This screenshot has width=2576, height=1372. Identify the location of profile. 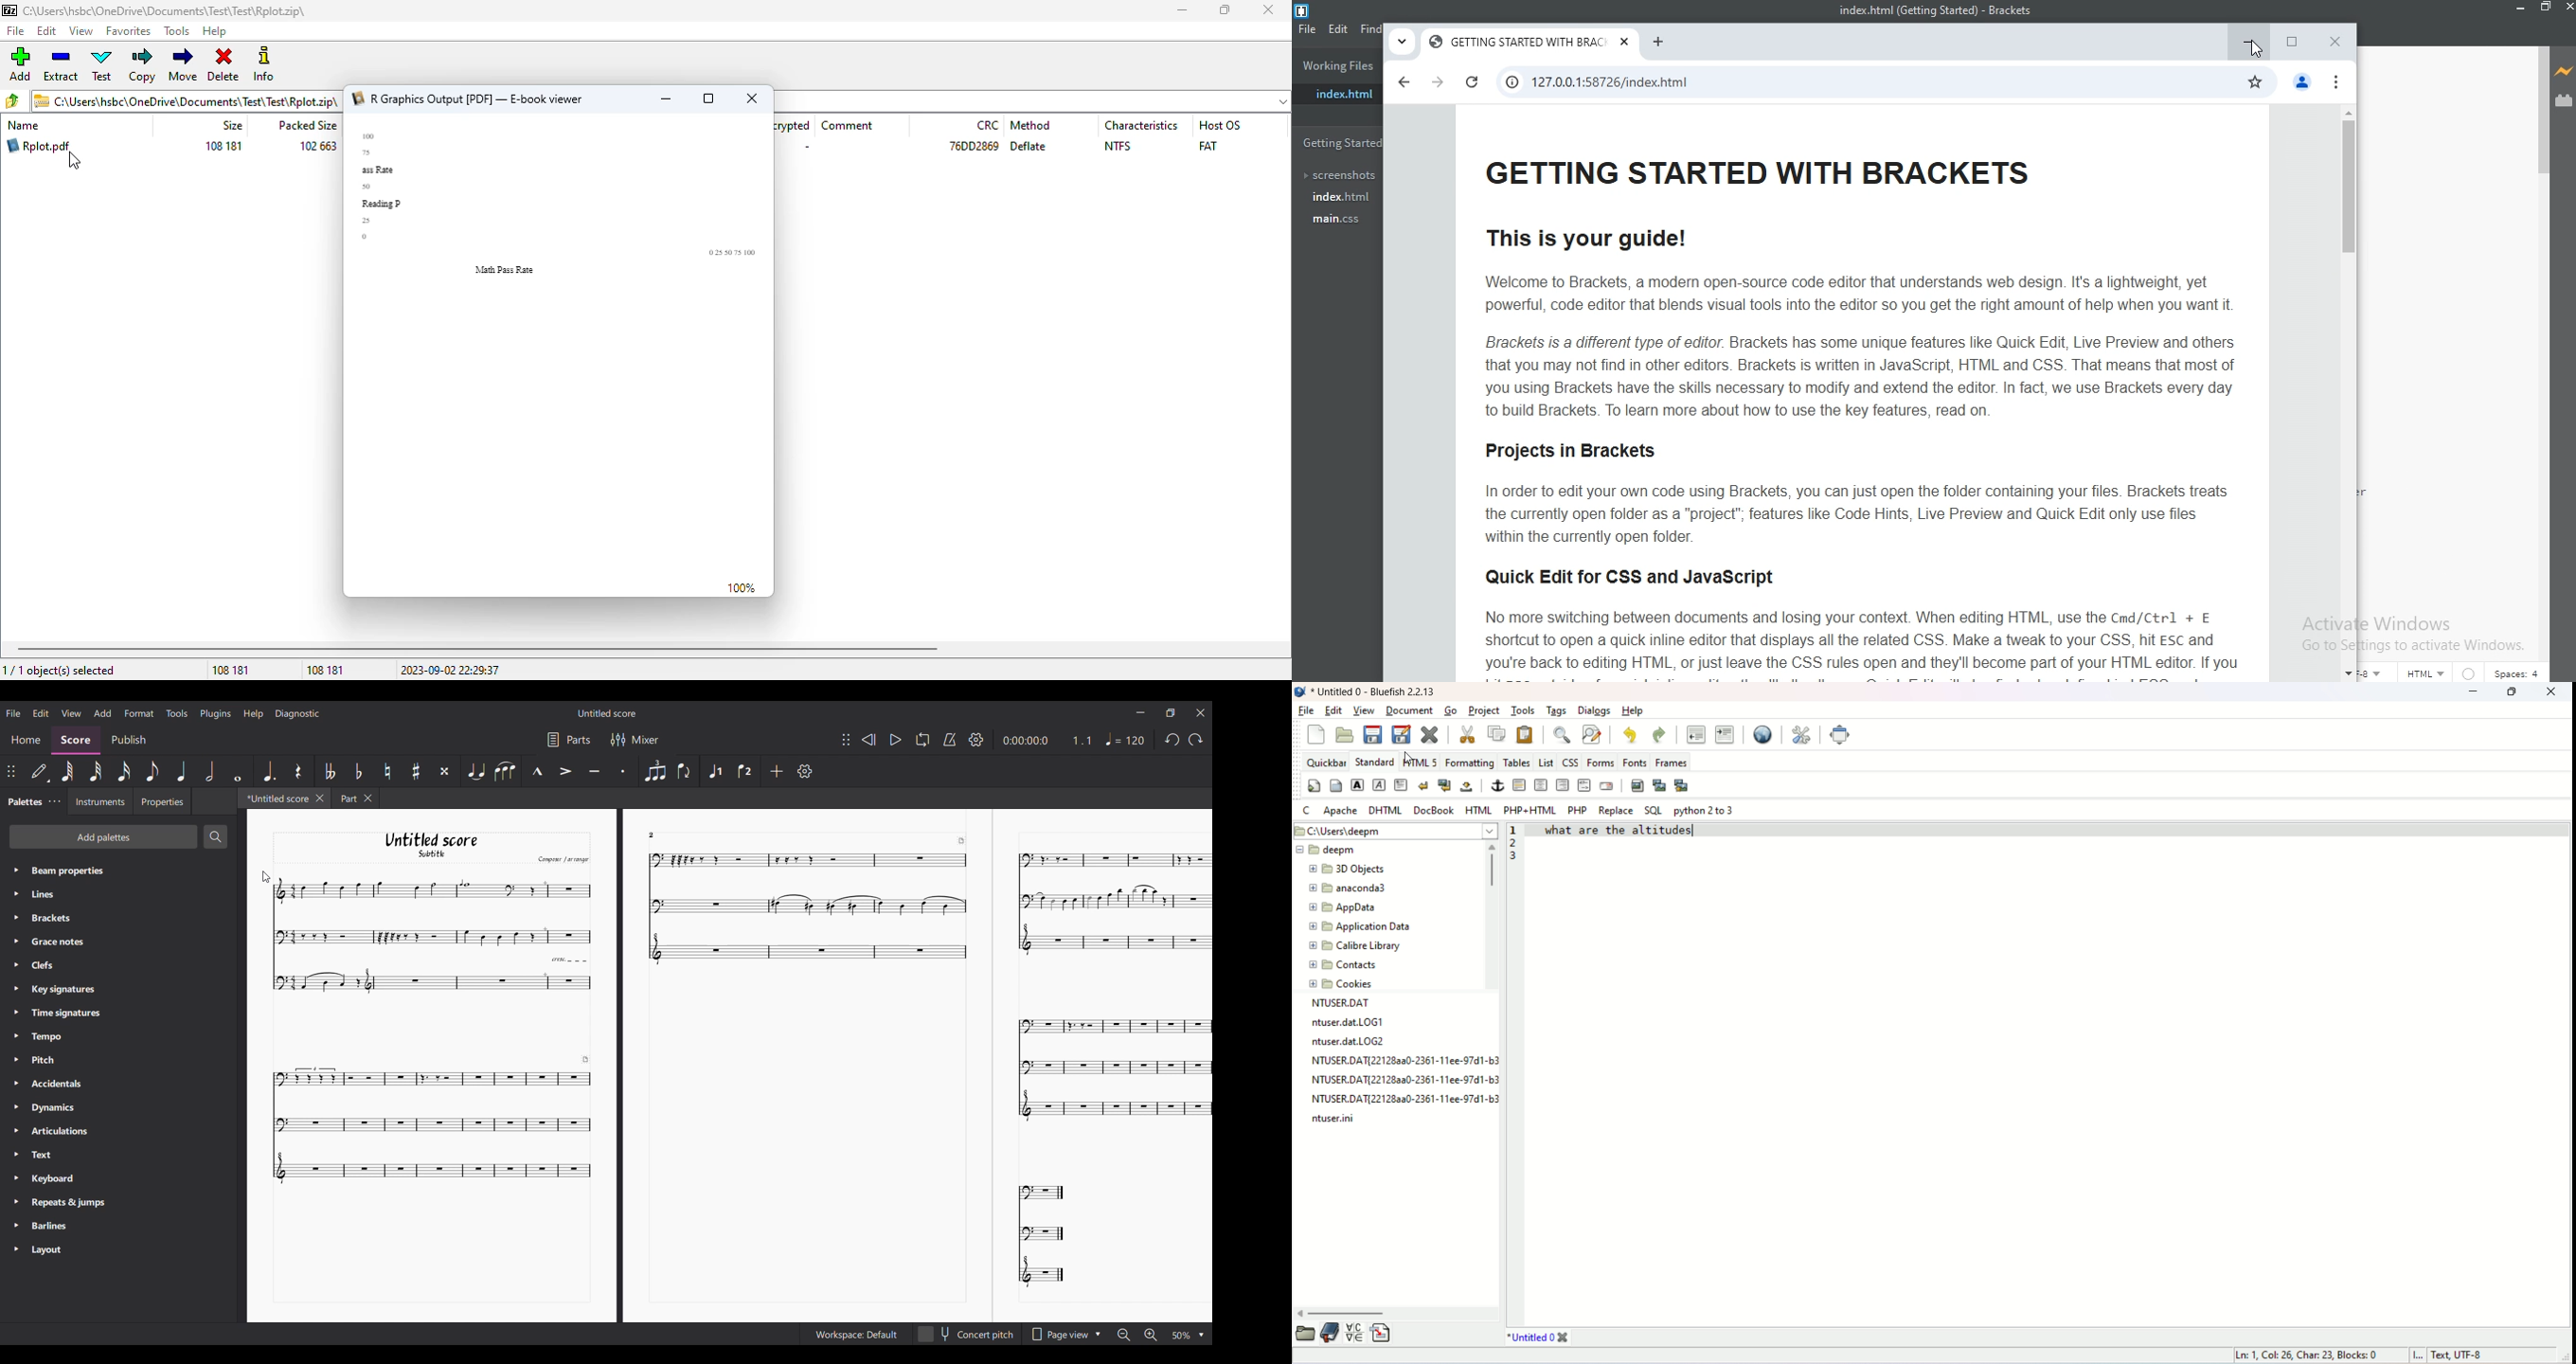
(2302, 84).